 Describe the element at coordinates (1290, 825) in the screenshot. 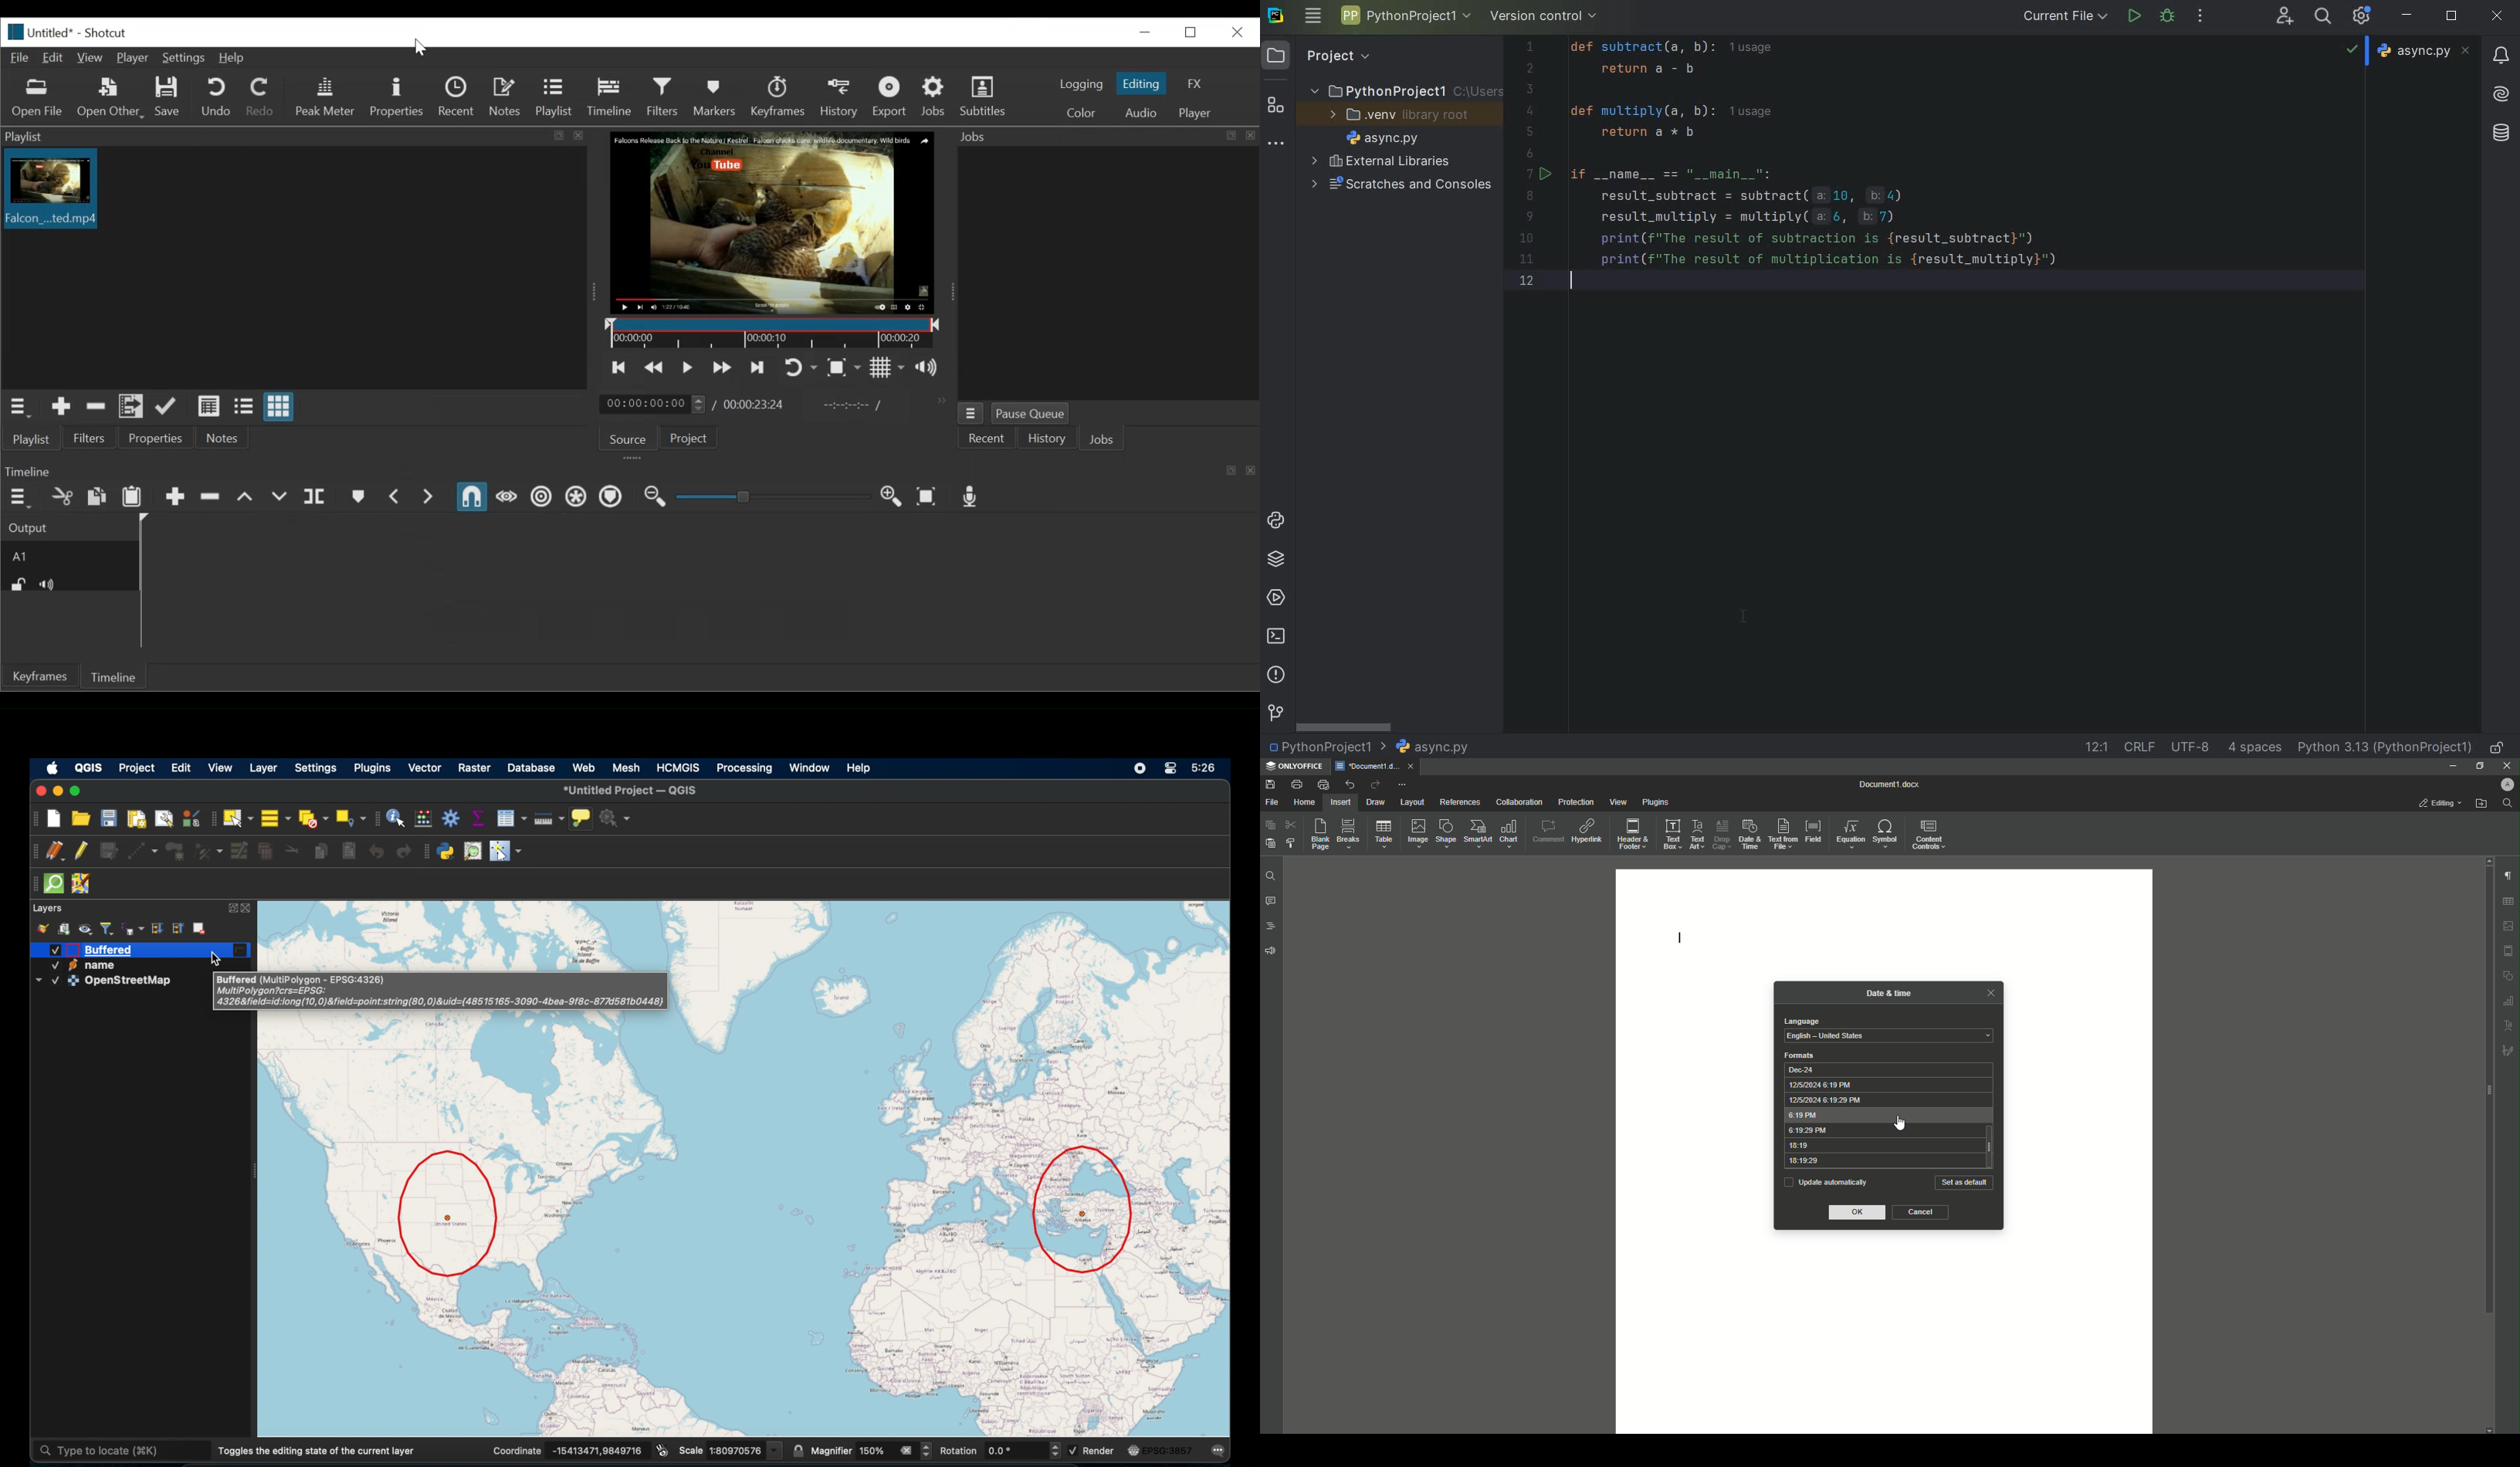

I see `Cut` at that location.